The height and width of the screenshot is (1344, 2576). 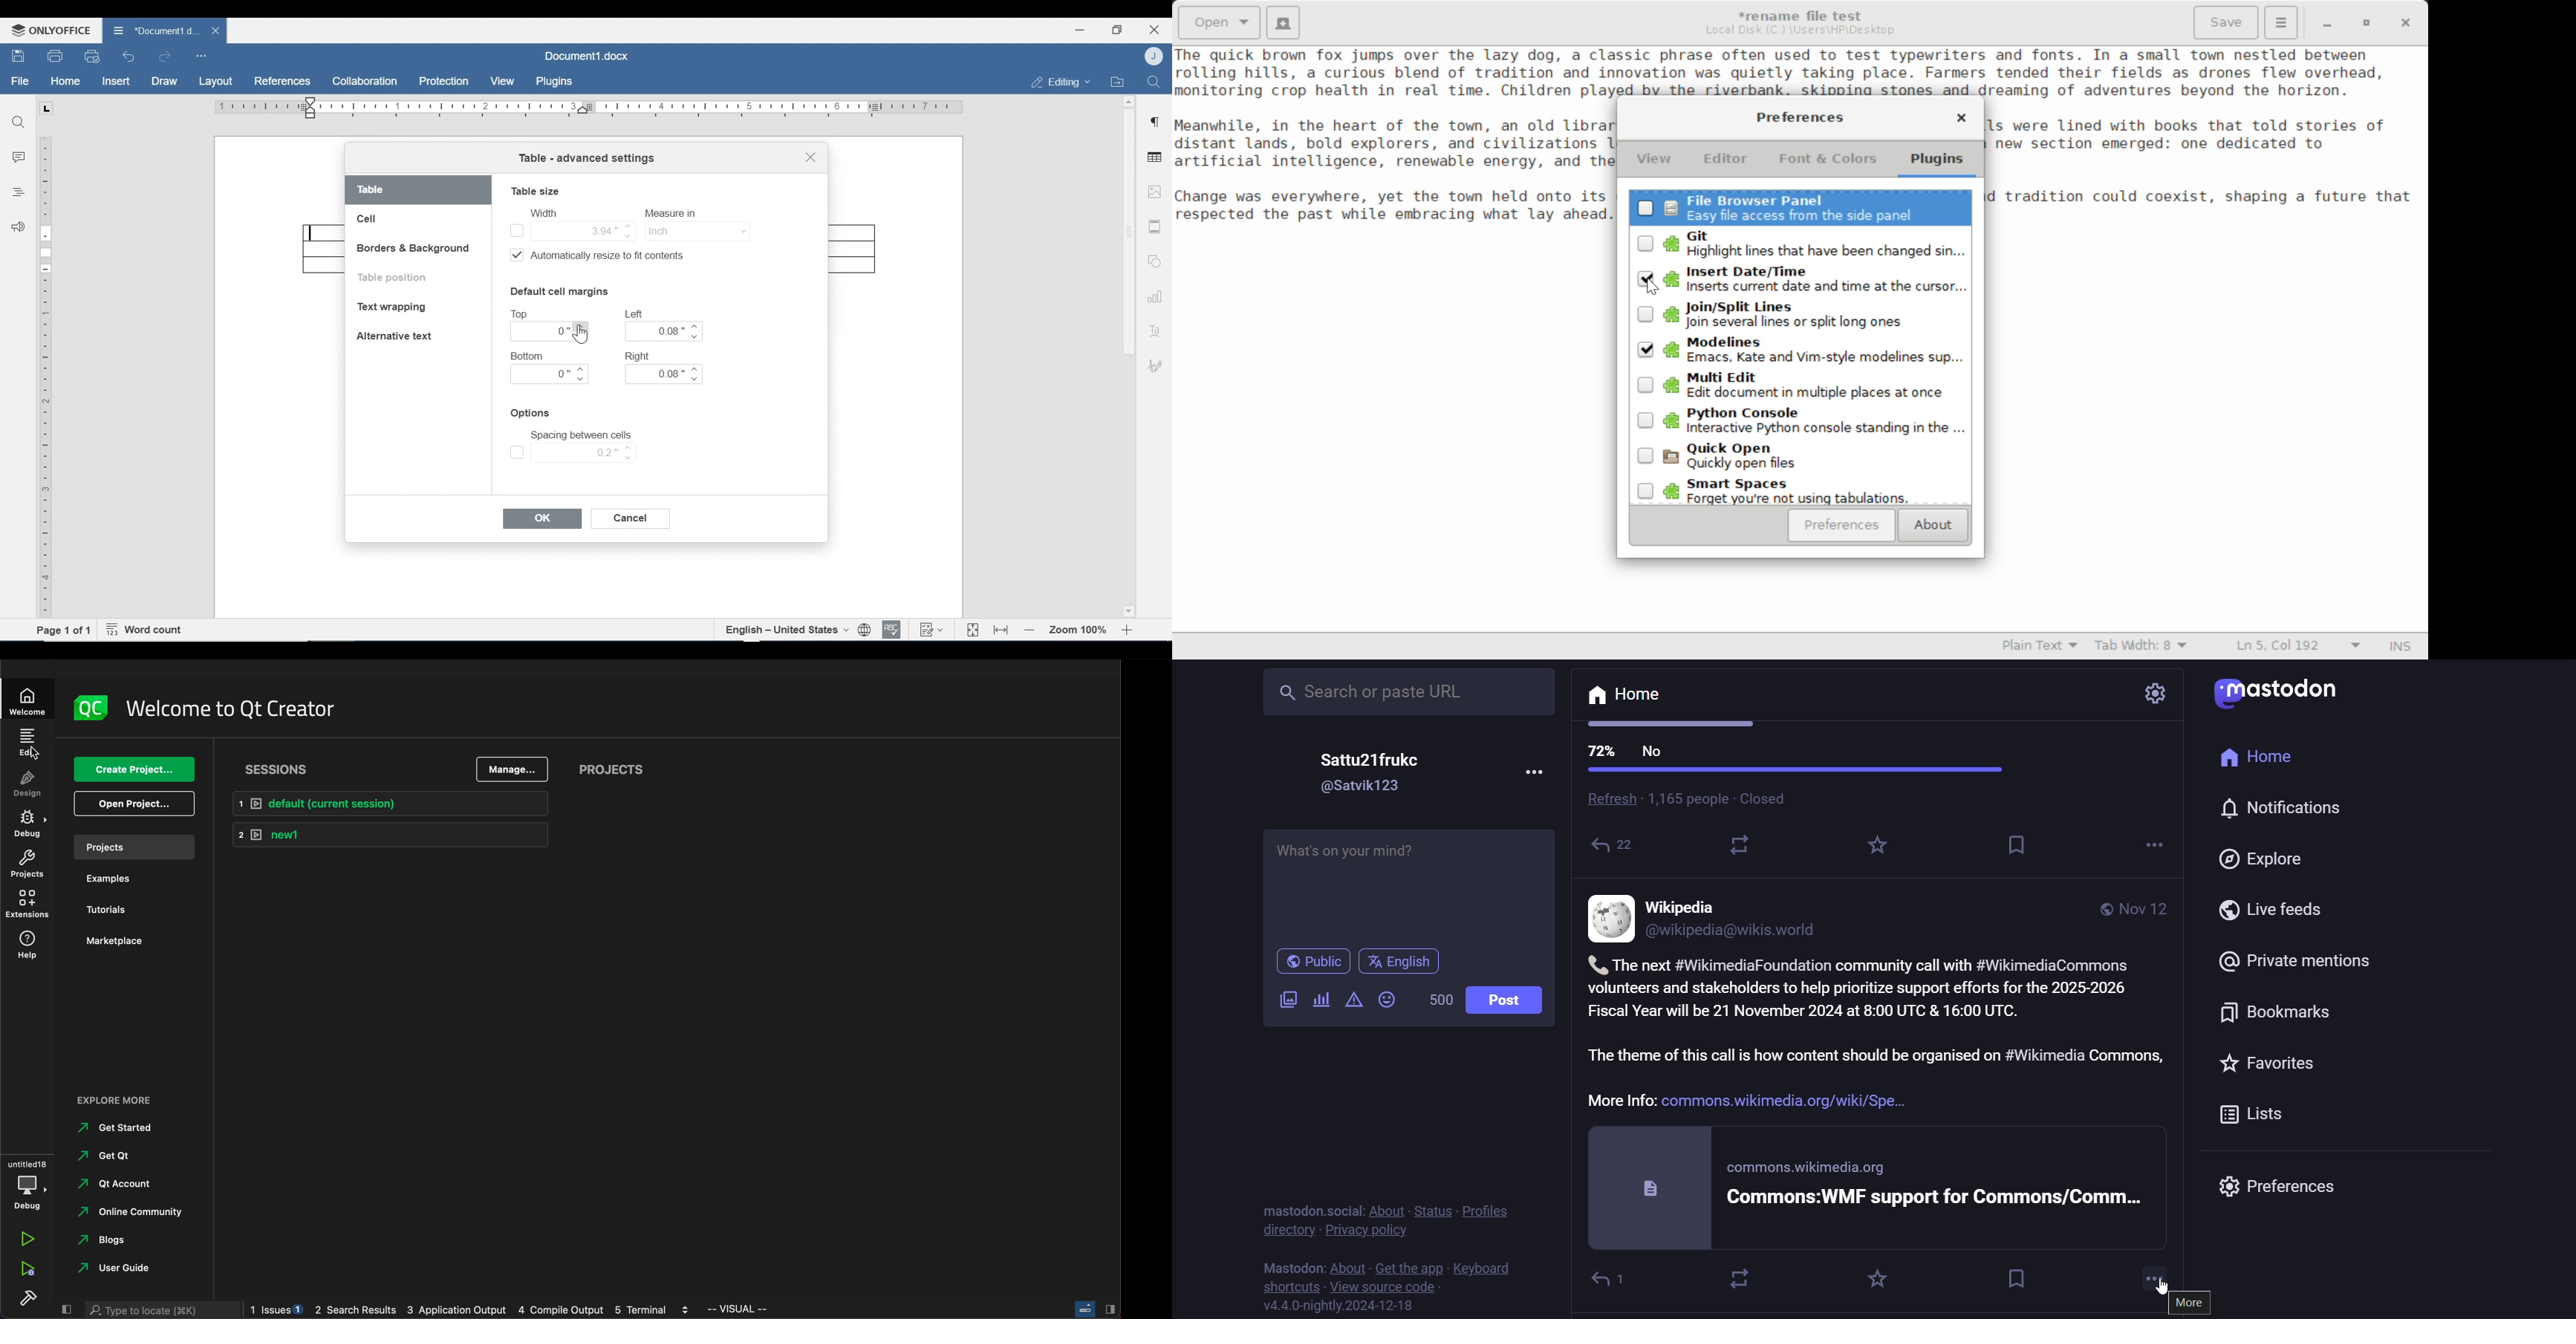 What do you see at coordinates (1743, 848) in the screenshot?
I see `reshare` at bounding box center [1743, 848].